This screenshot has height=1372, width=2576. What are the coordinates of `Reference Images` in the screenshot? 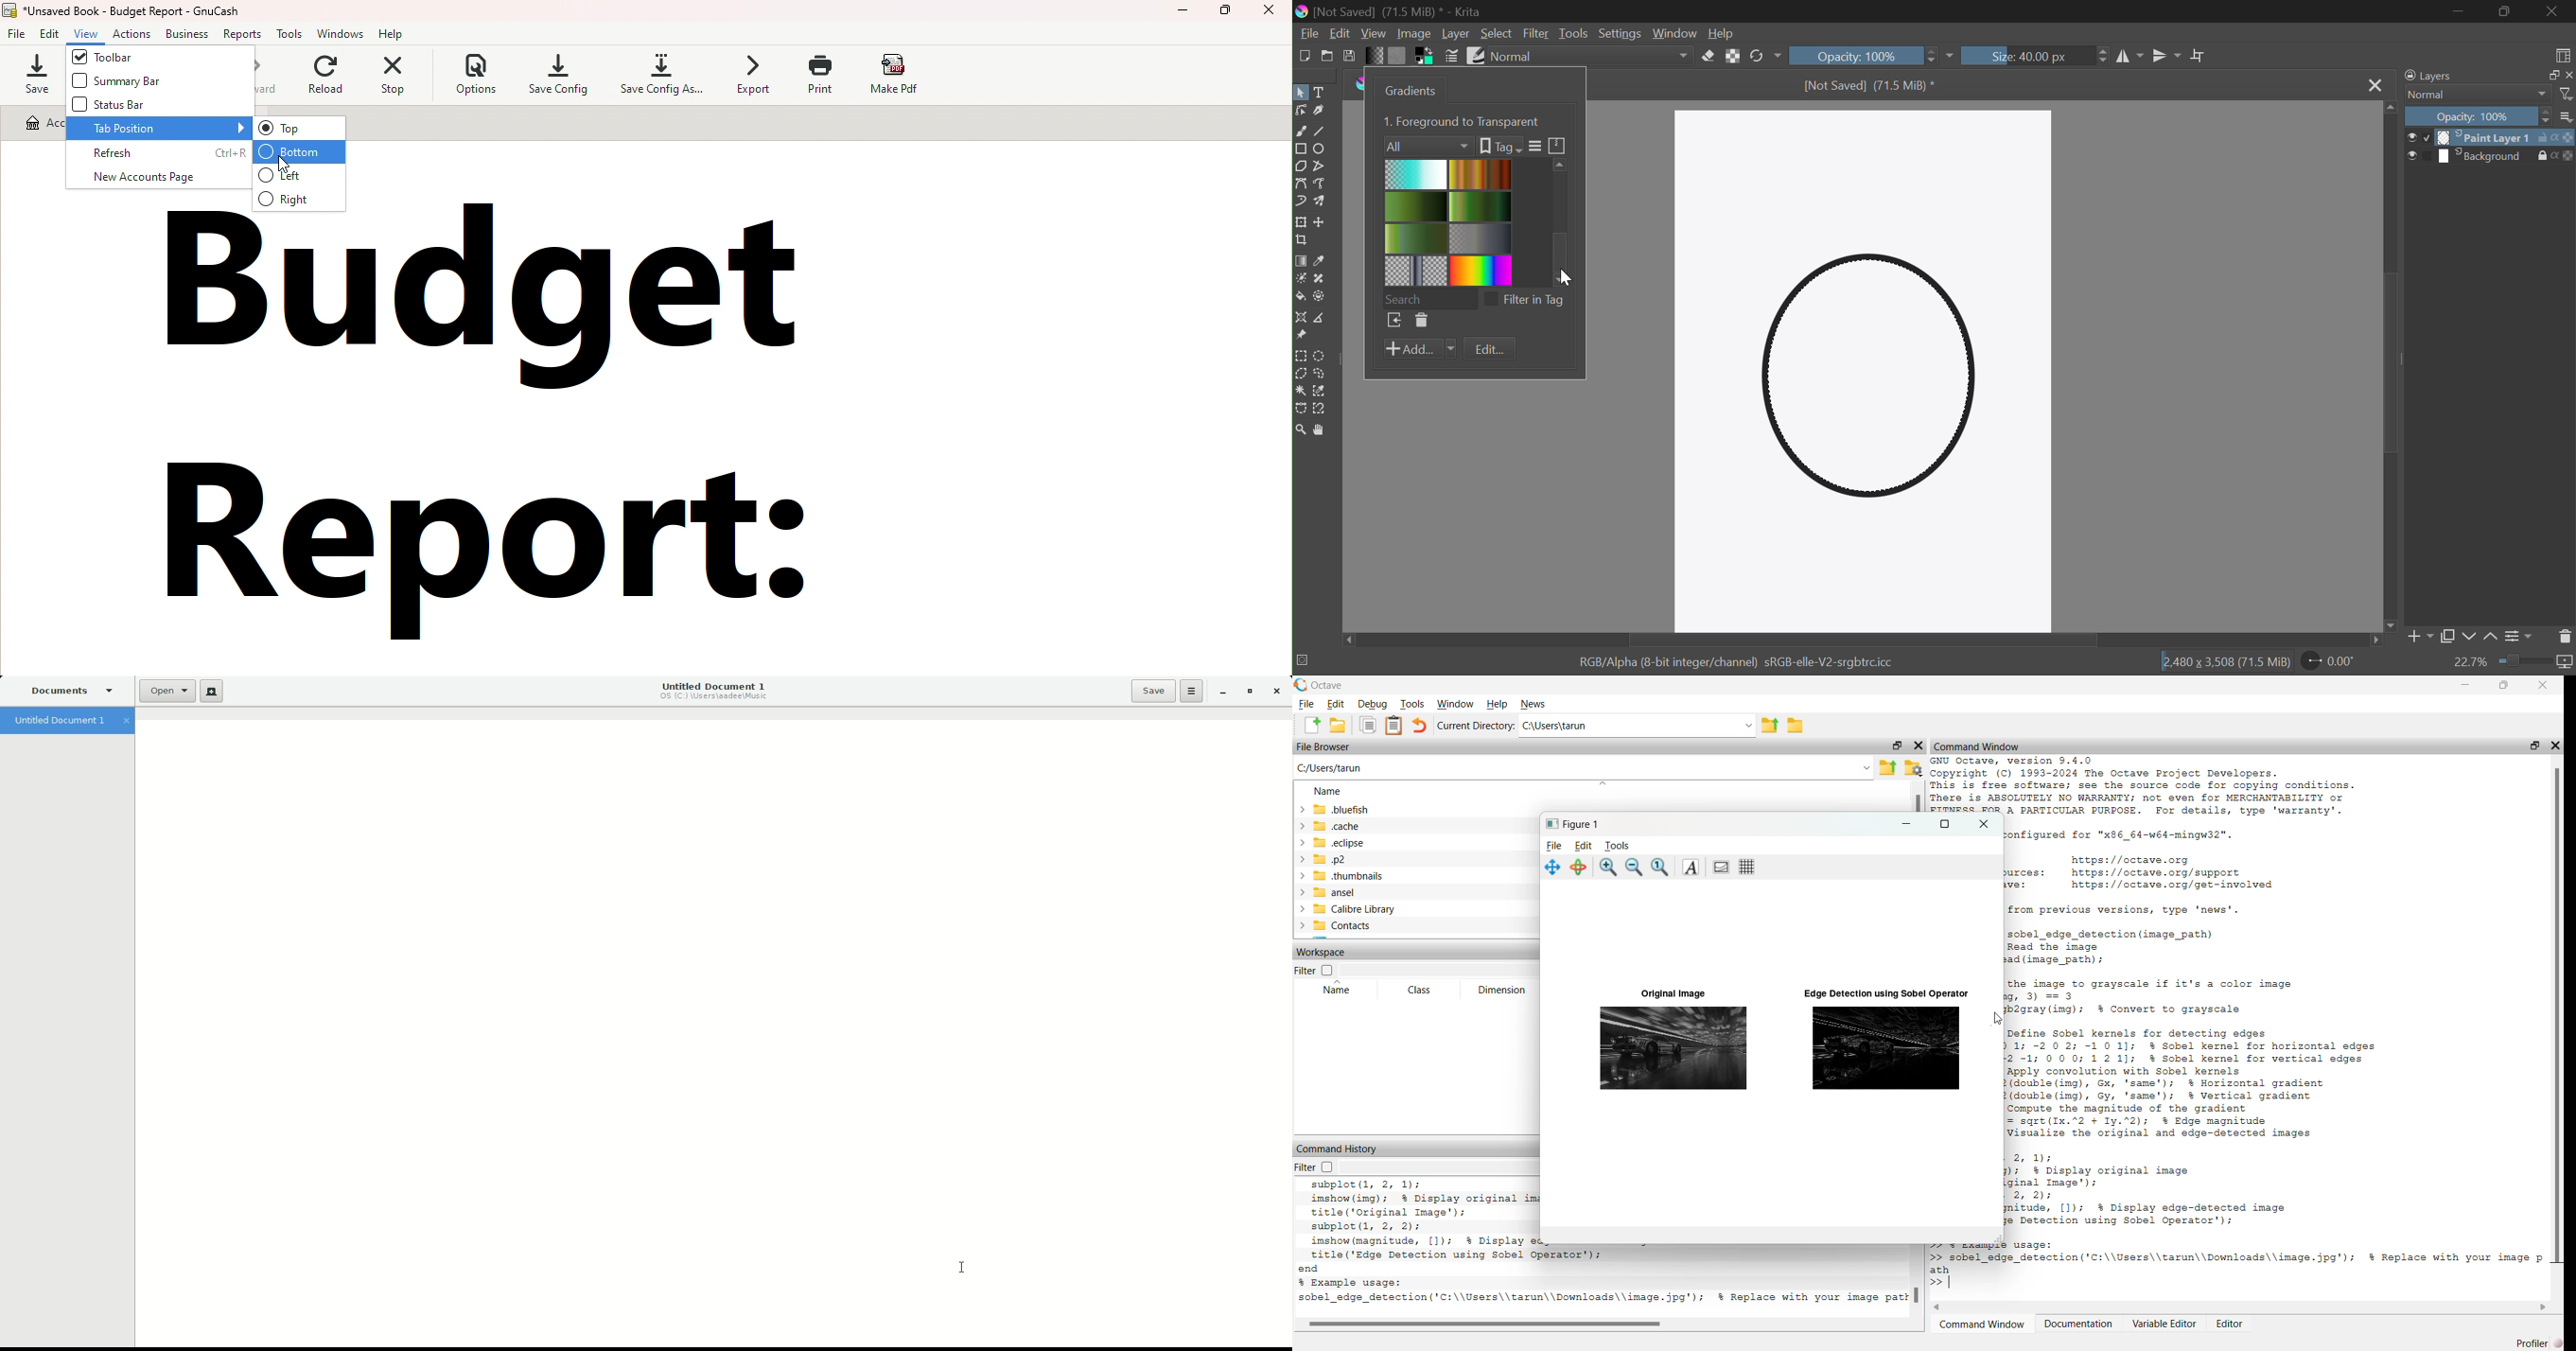 It's located at (1301, 336).